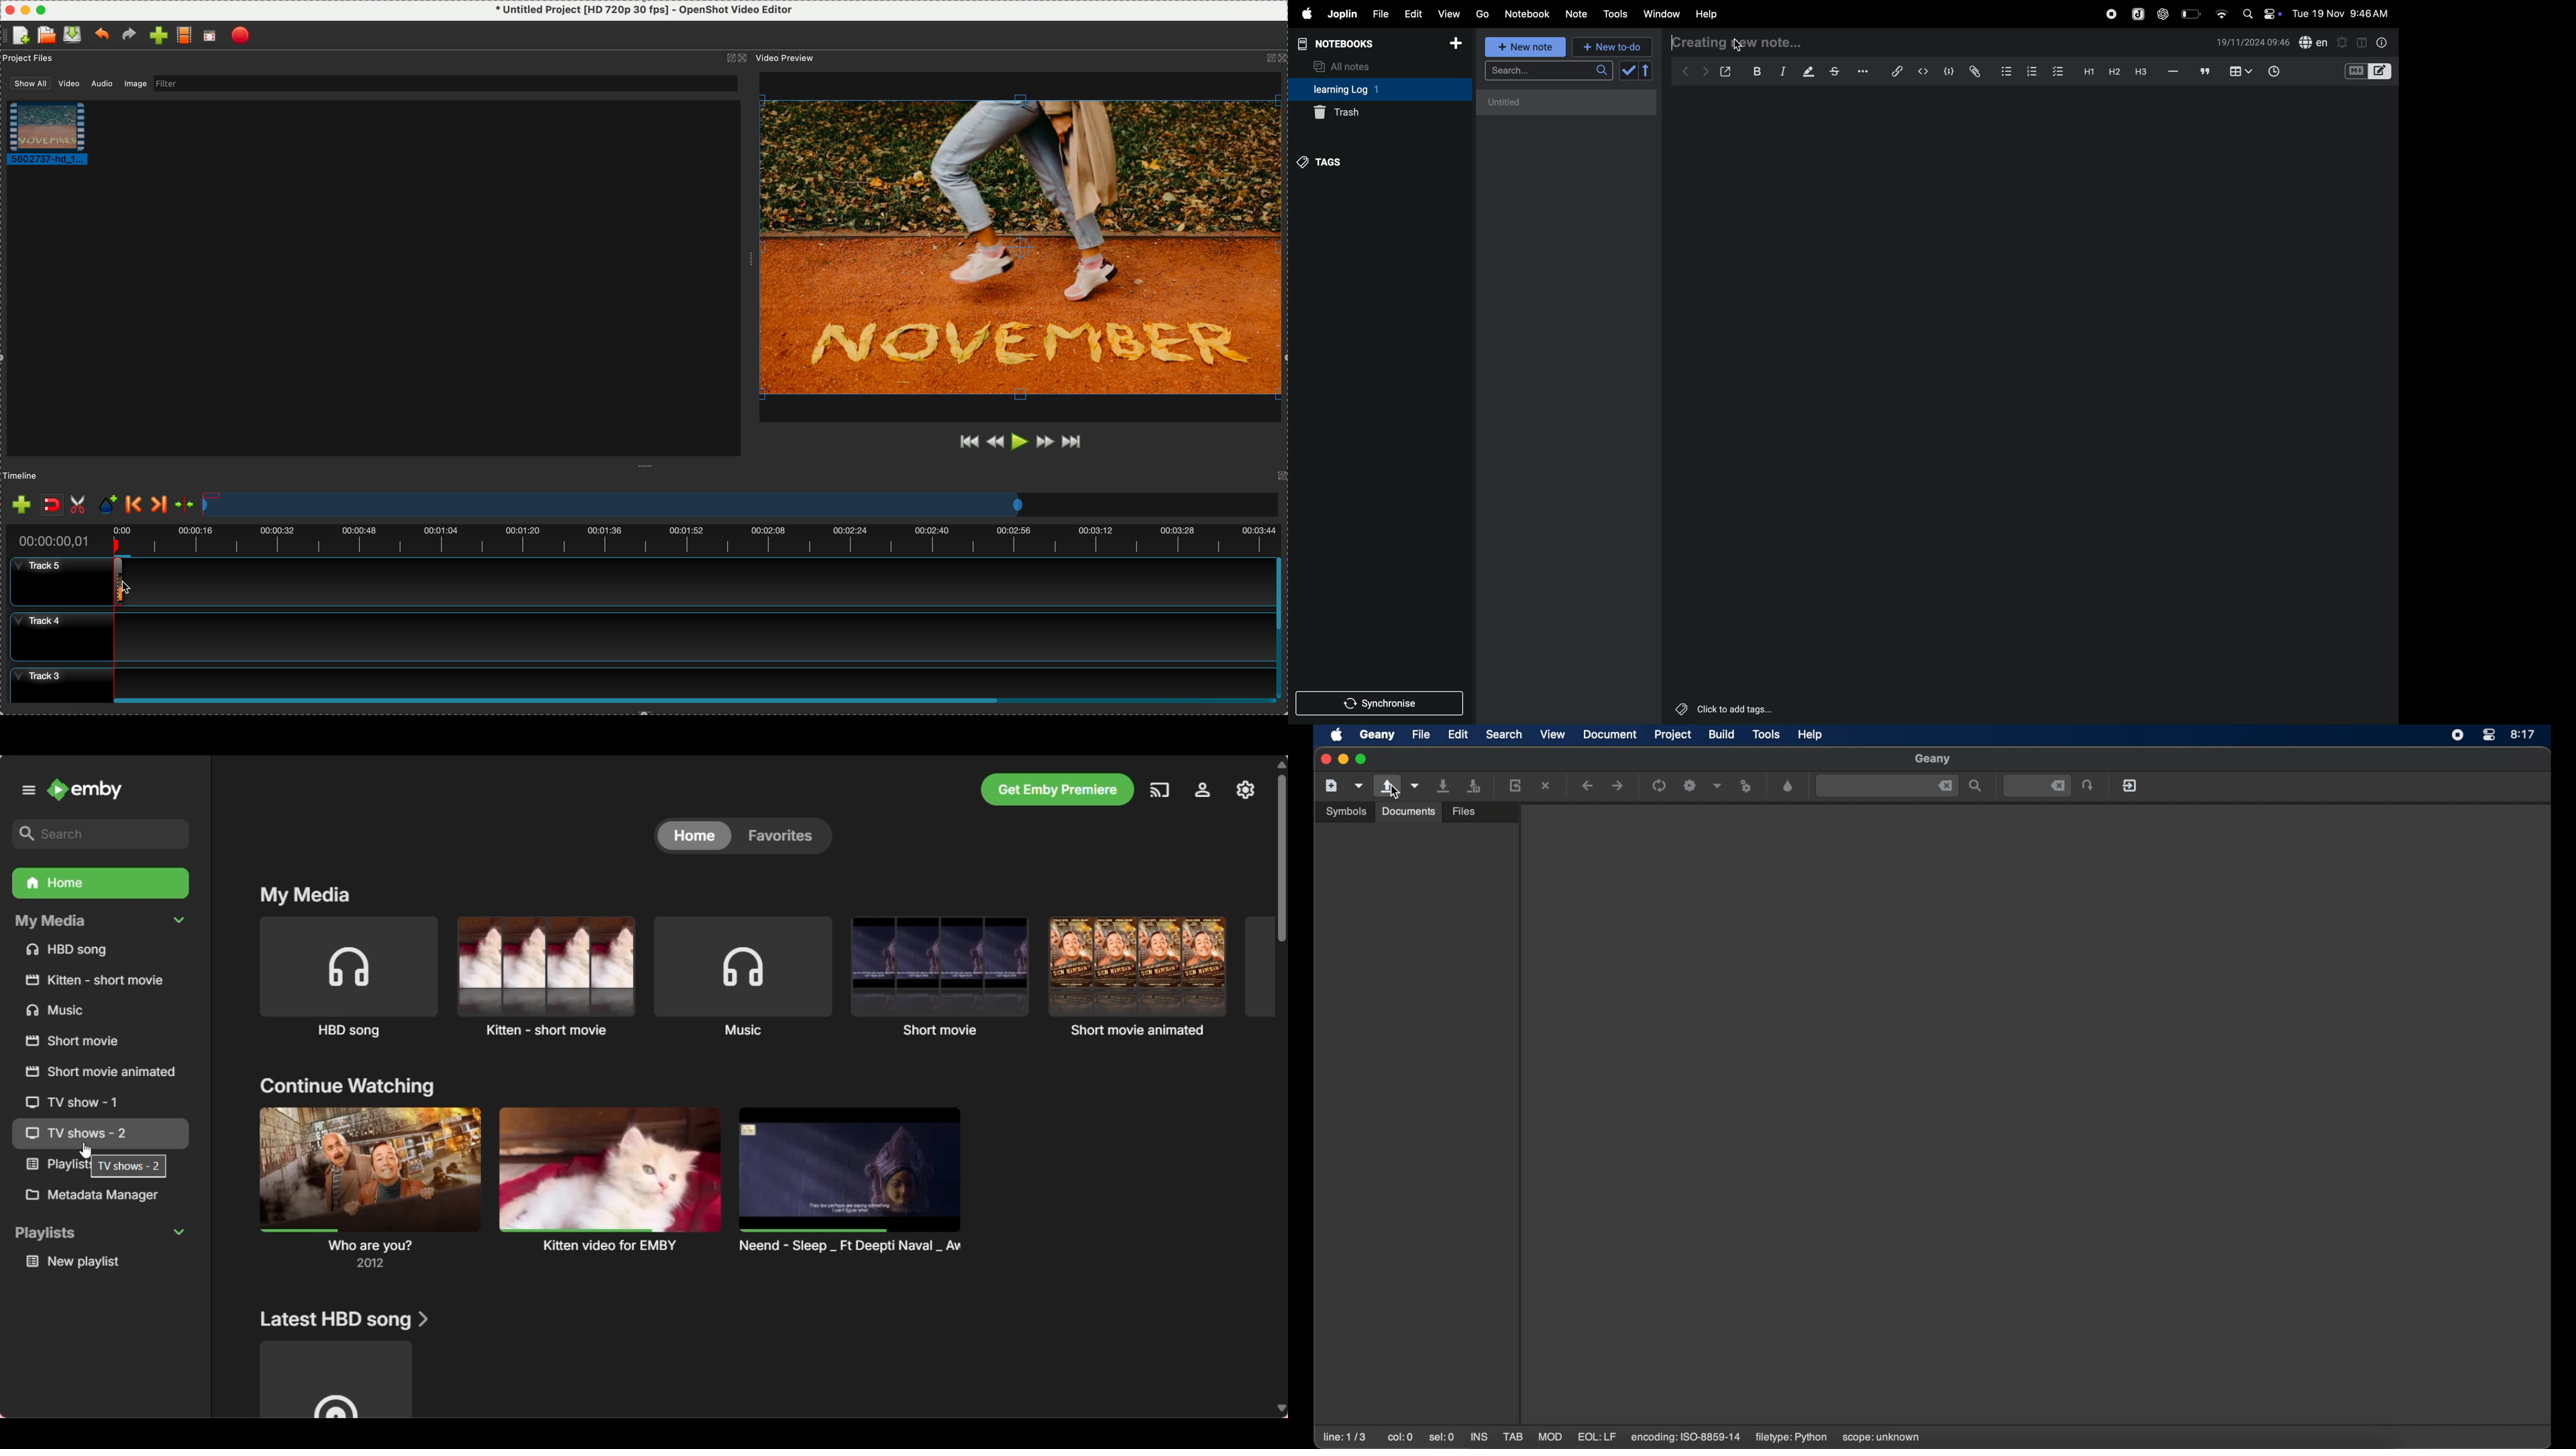  What do you see at coordinates (1861, 70) in the screenshot?
I see `options` at bounding box center [1861, 70].